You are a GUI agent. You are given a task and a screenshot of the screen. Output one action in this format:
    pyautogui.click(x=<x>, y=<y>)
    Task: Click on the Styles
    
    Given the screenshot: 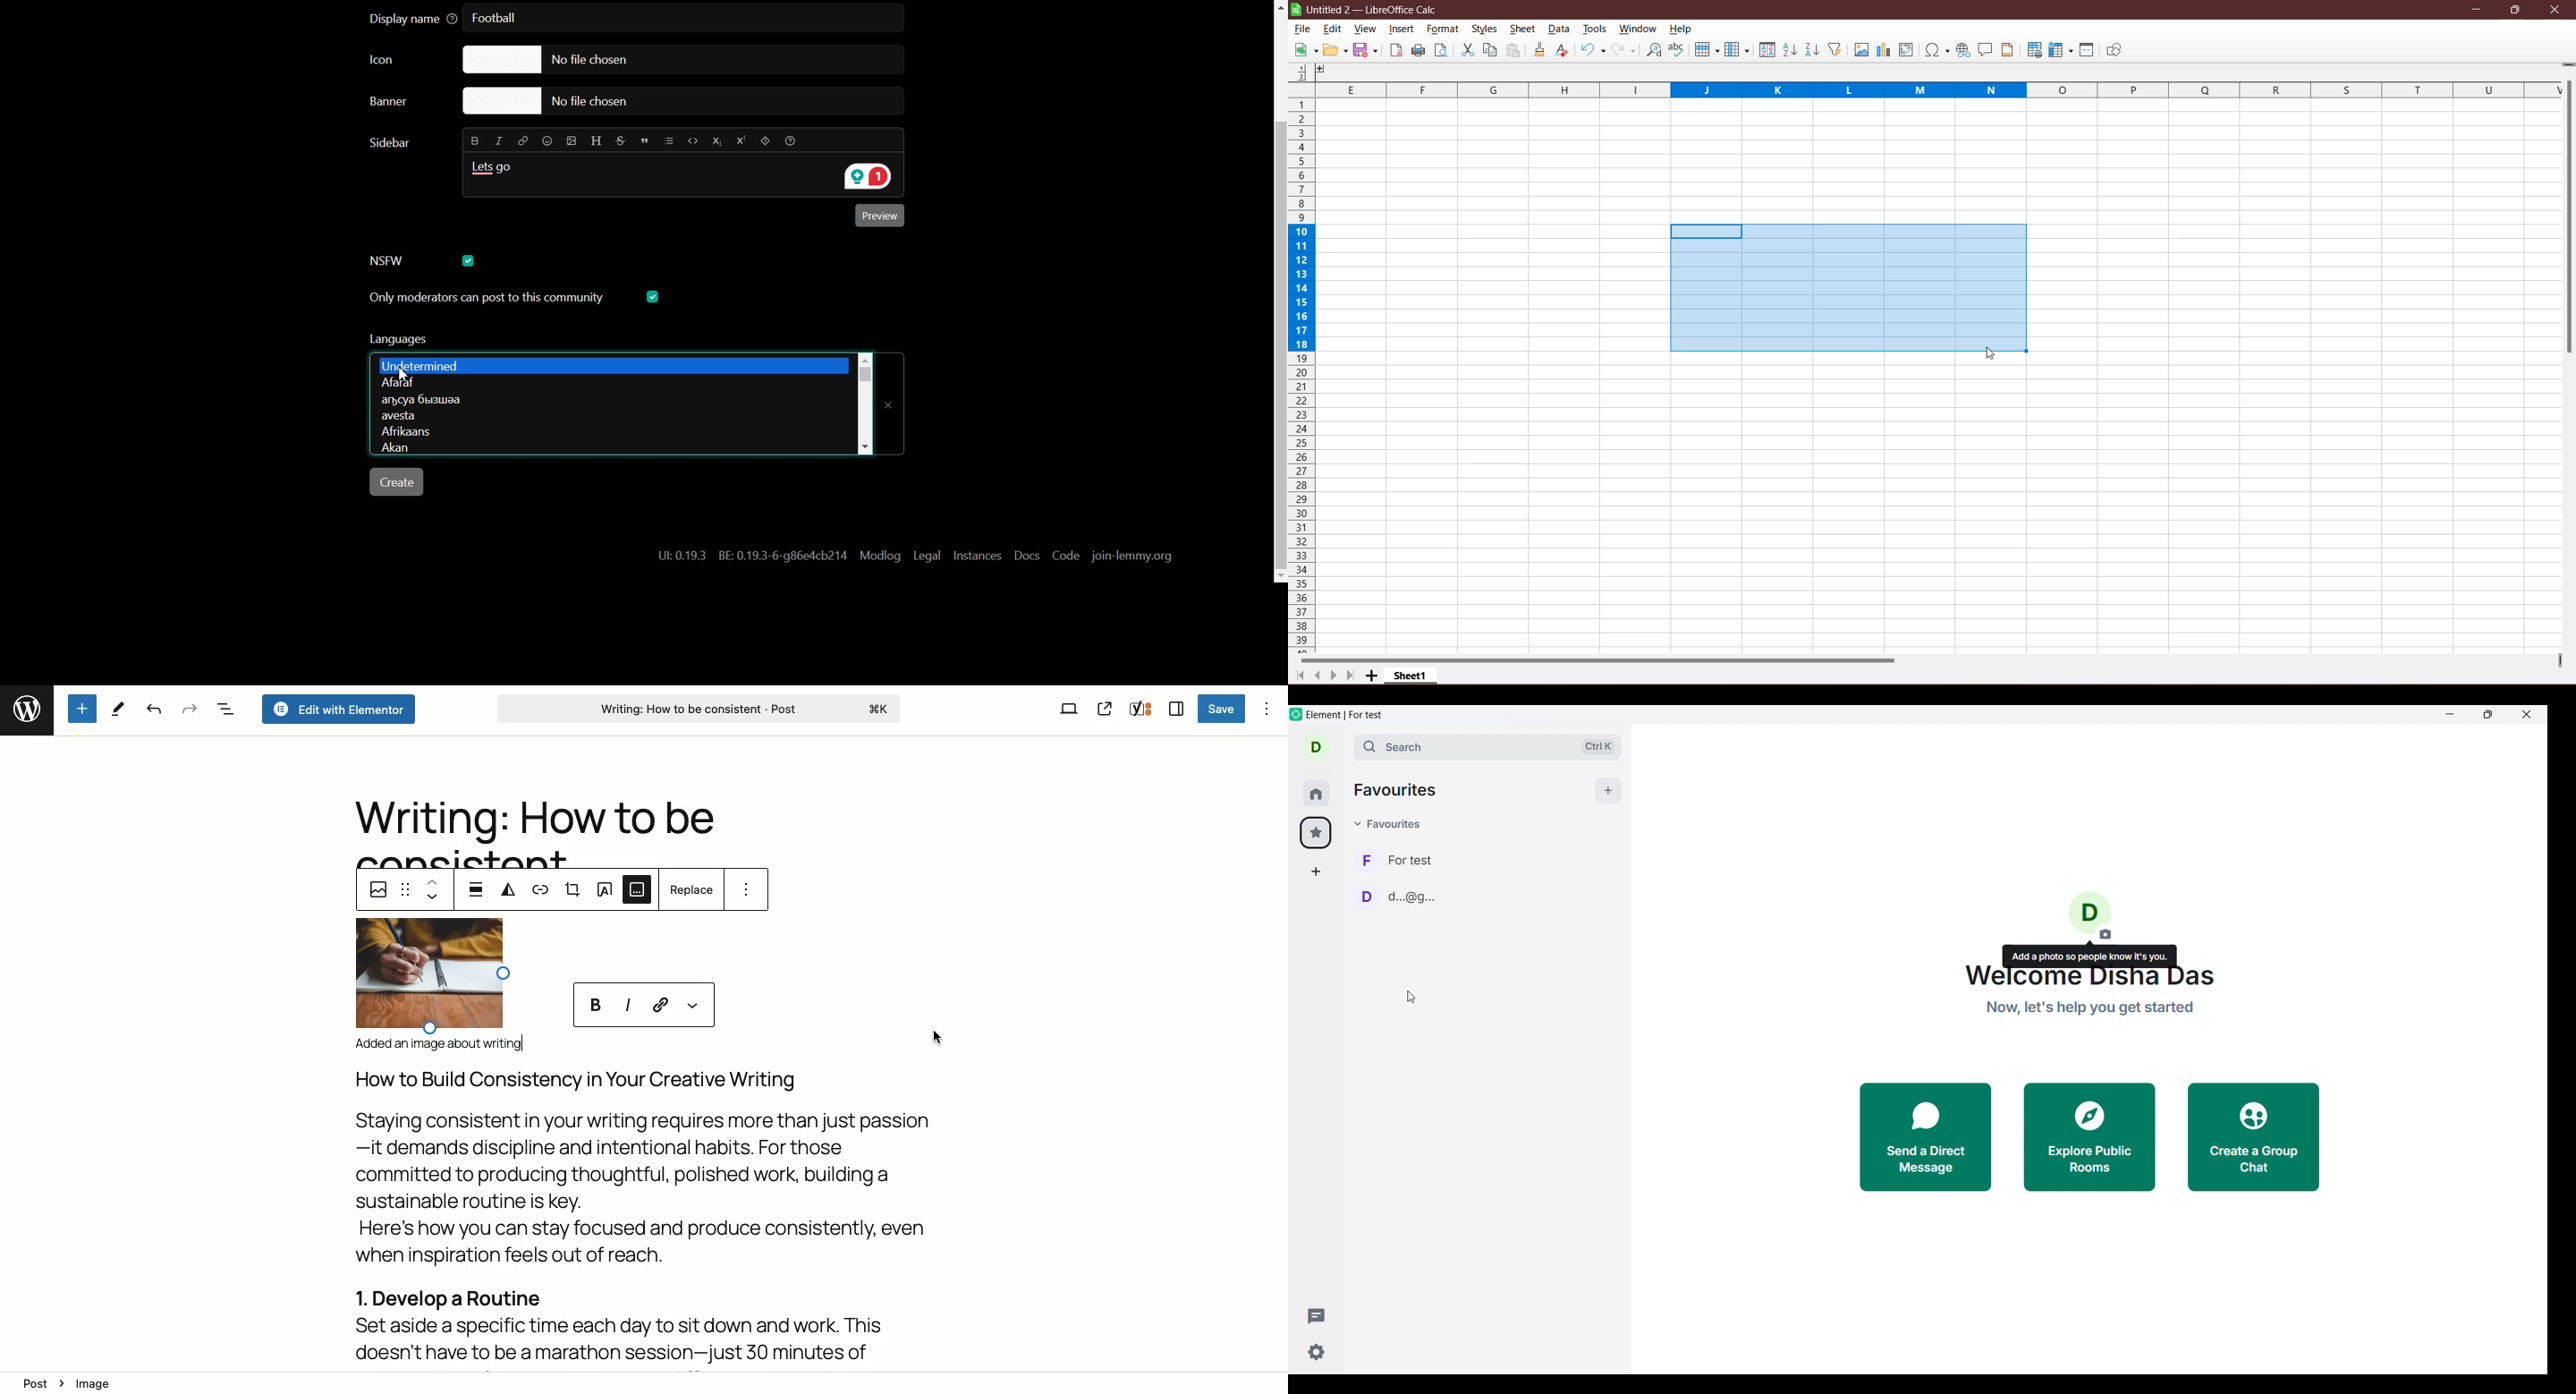 What is the action you would take?
    pyautogui.click(x=1486, y=30)
    